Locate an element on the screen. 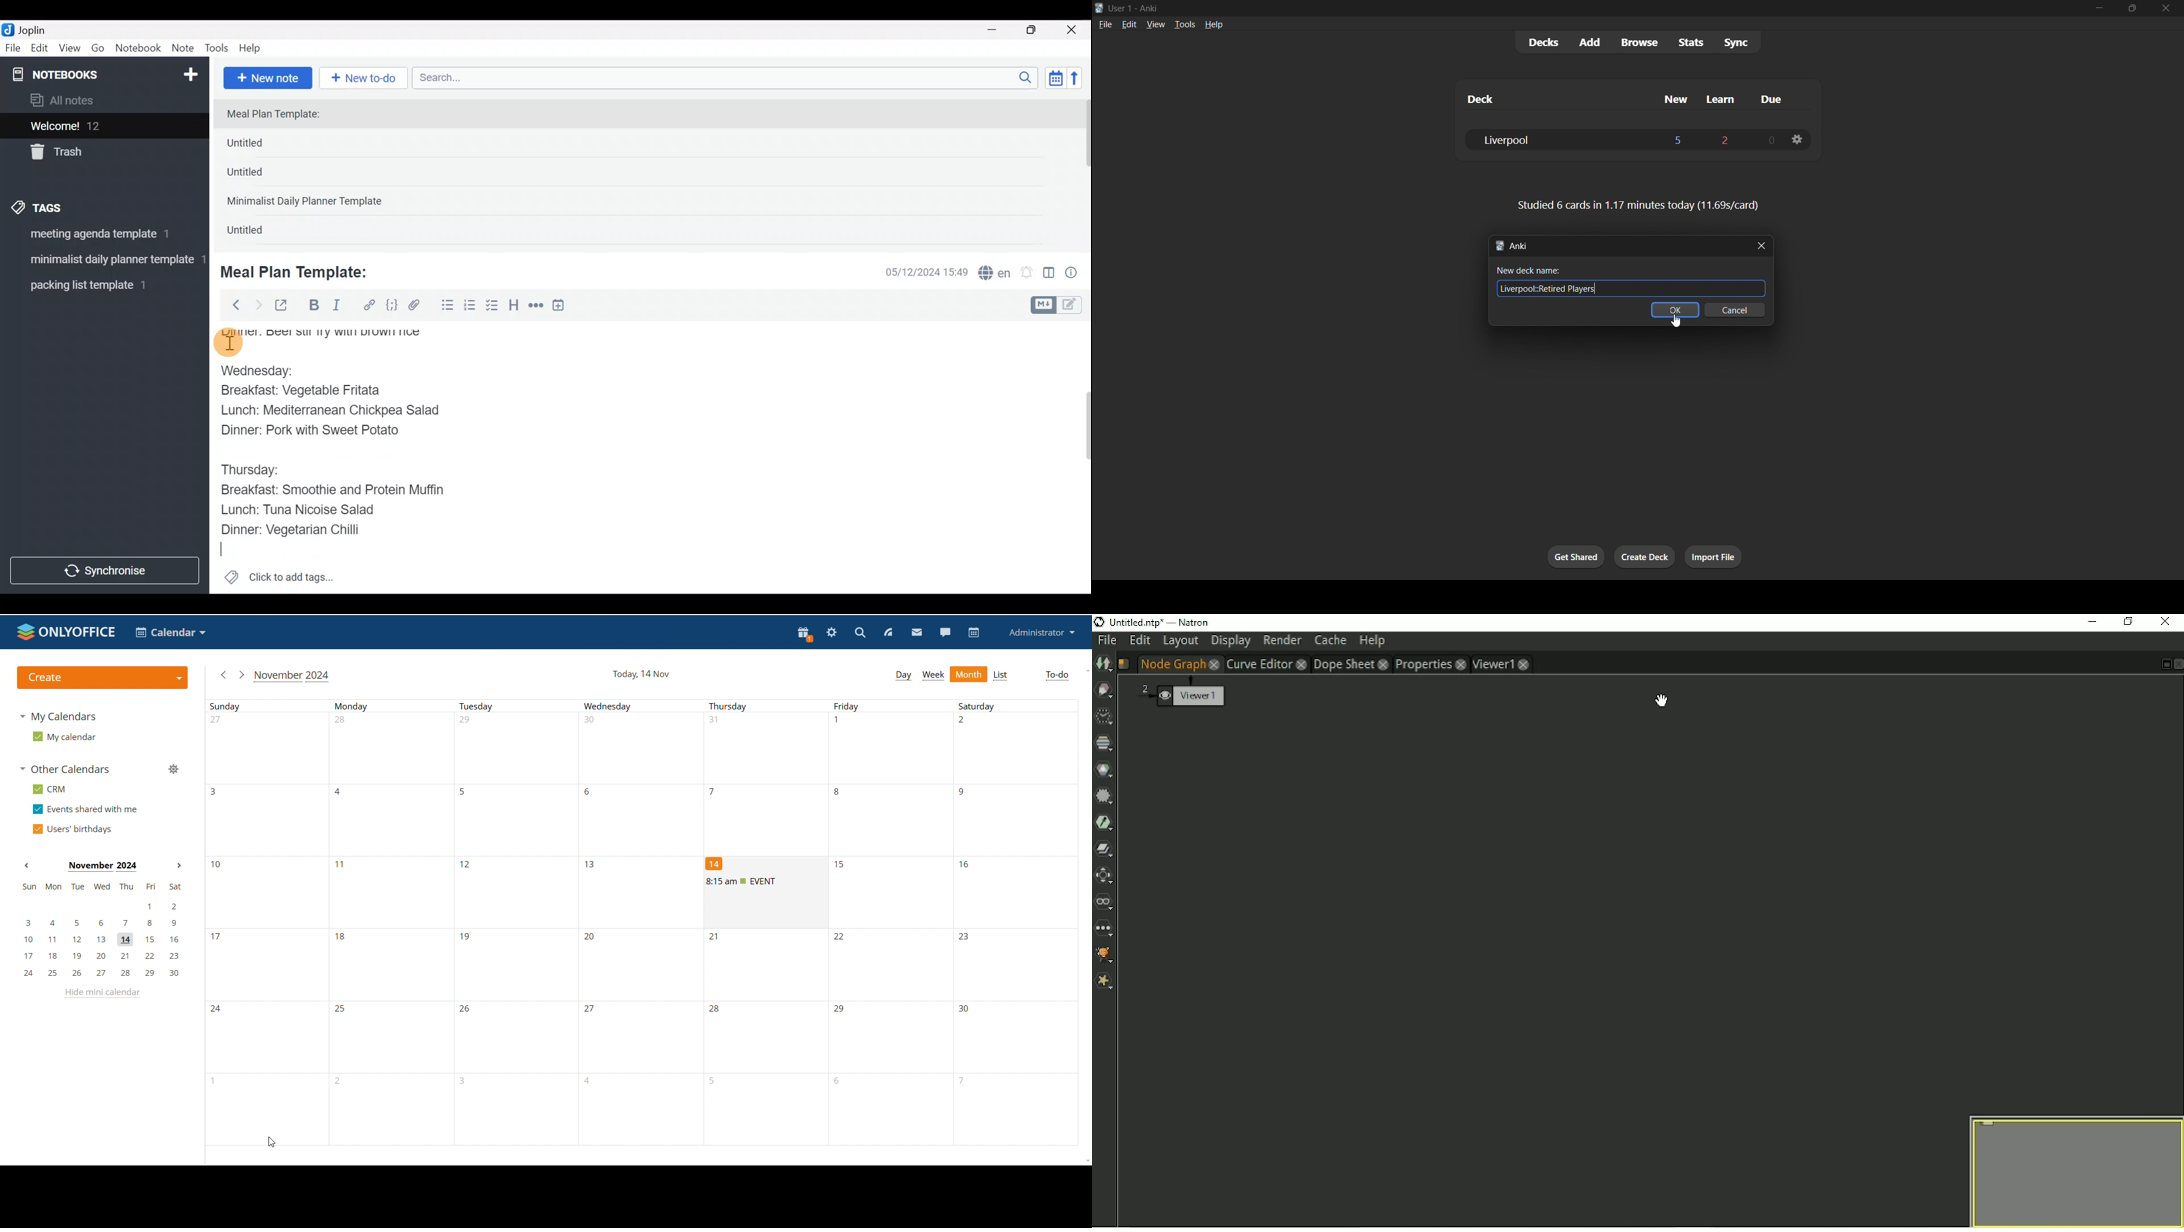  ok is located at coordinates (1675, 309).